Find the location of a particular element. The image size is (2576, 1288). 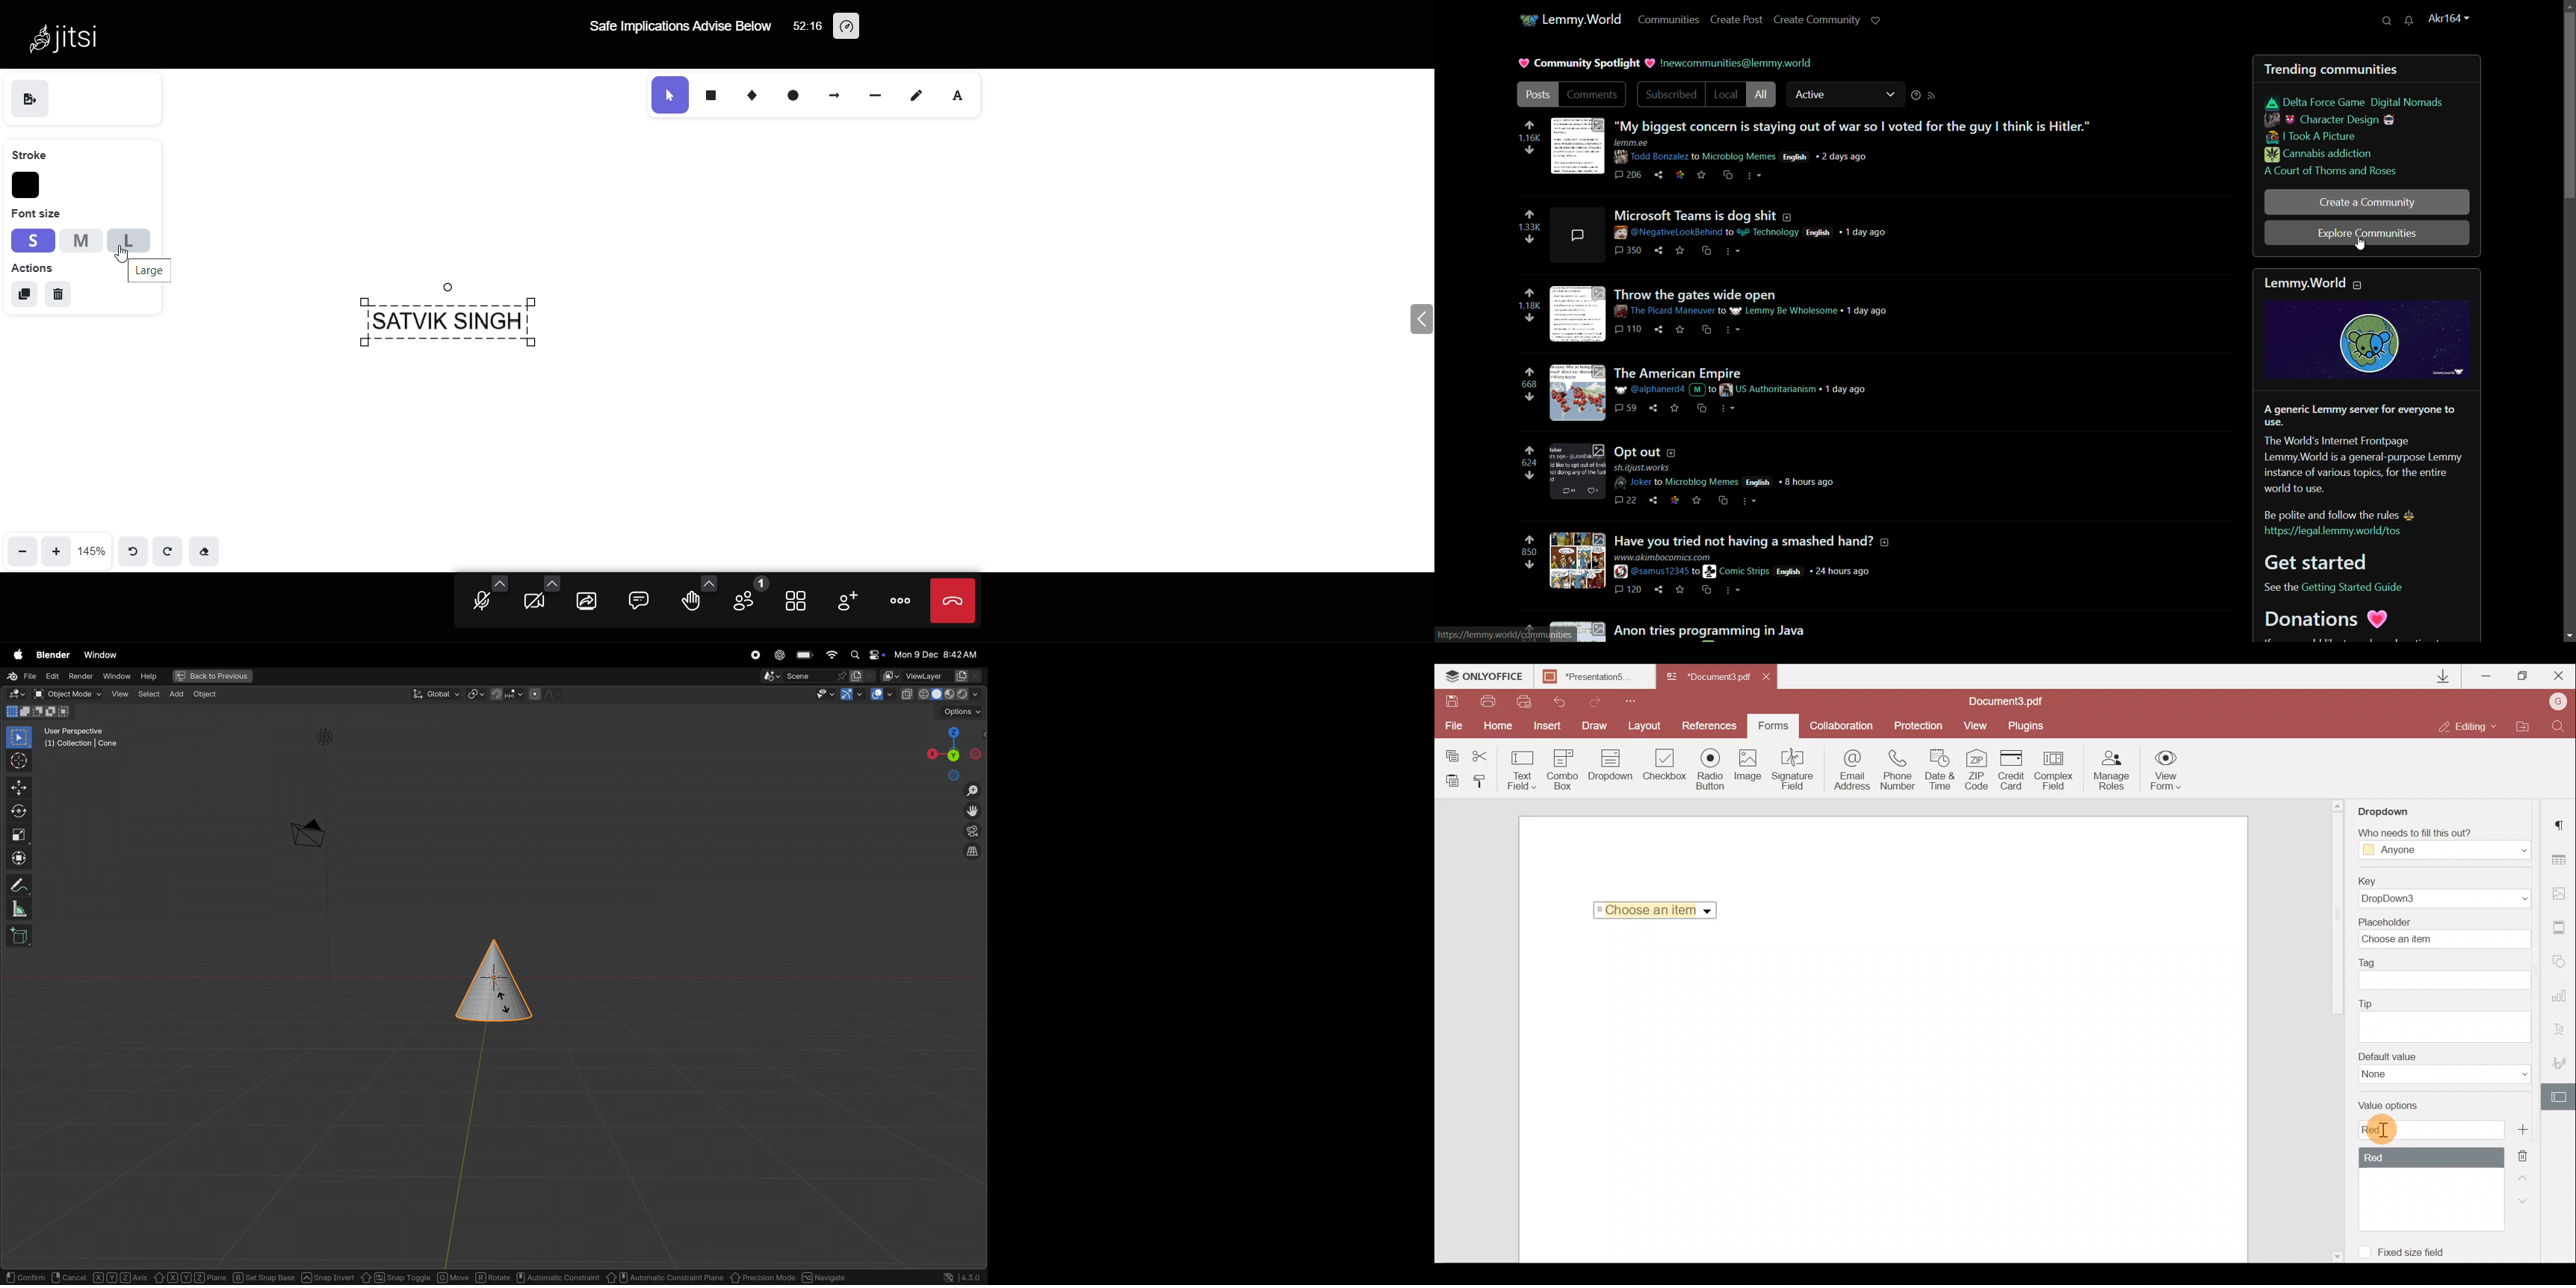

Default value is located at coordinates (2440, 1071).